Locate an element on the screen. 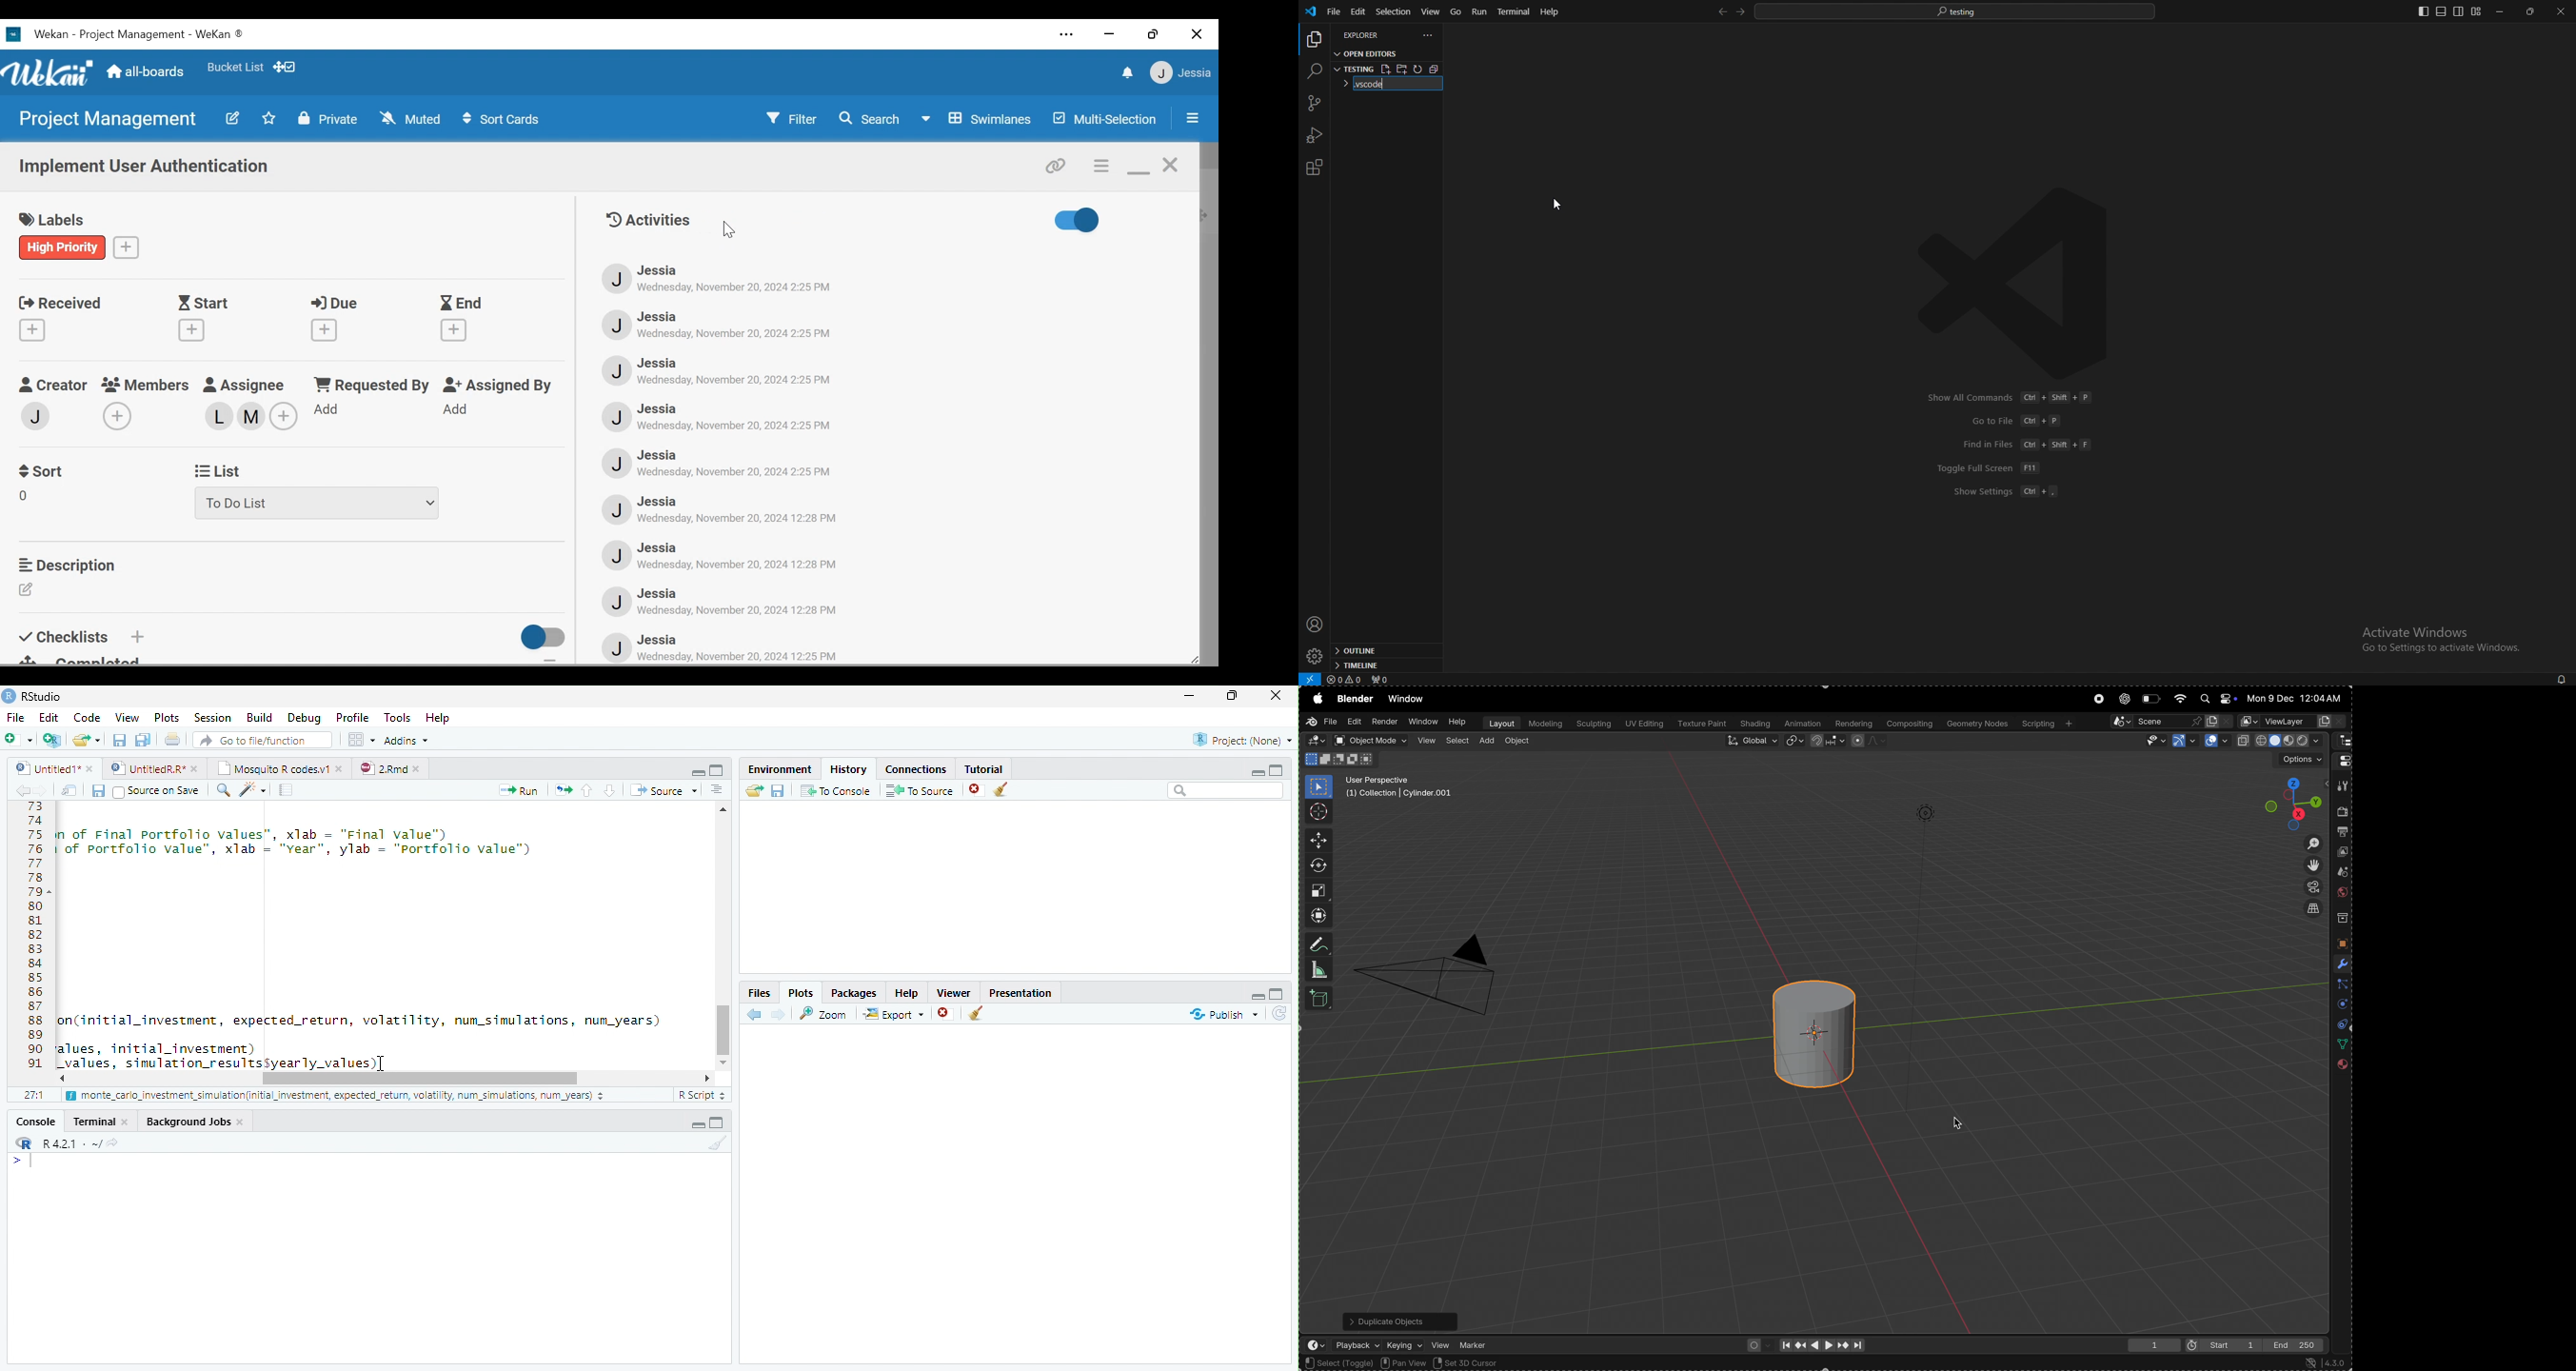 The image size is (2576, 1372). Debug is located at coordinates (303, 718).